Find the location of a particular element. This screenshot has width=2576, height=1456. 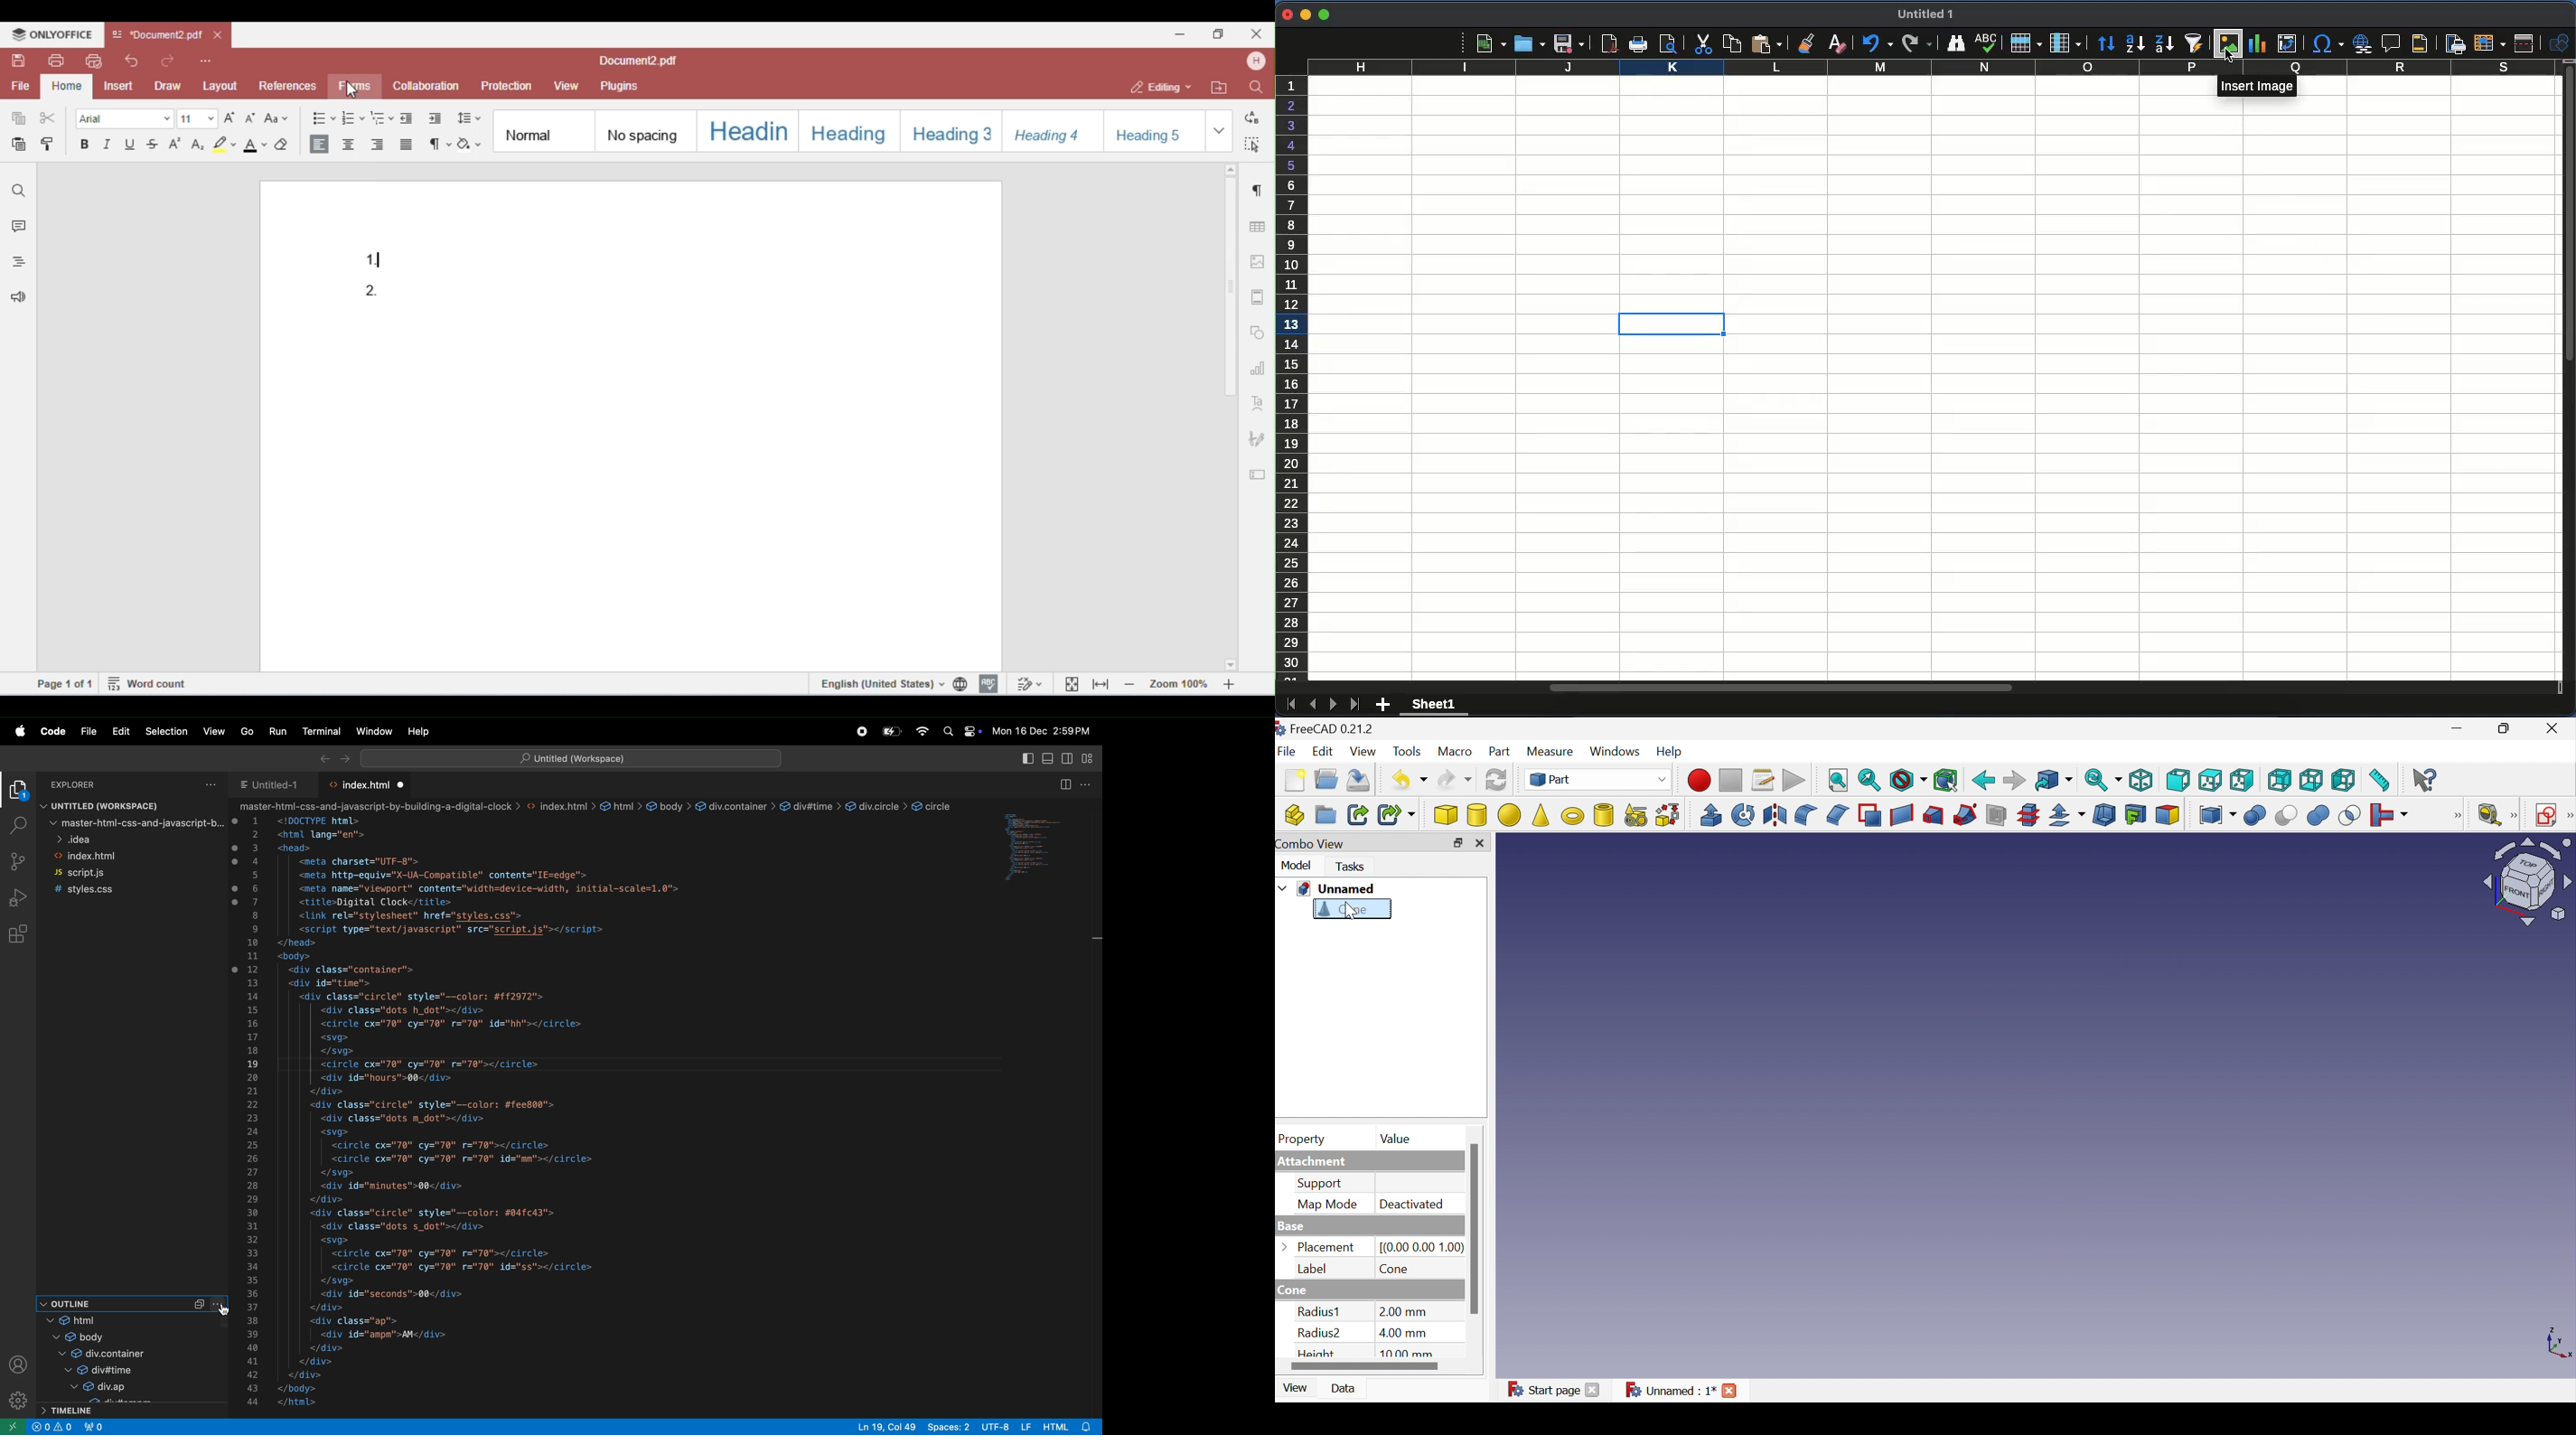

chart is located at coordinates (2258, 44).